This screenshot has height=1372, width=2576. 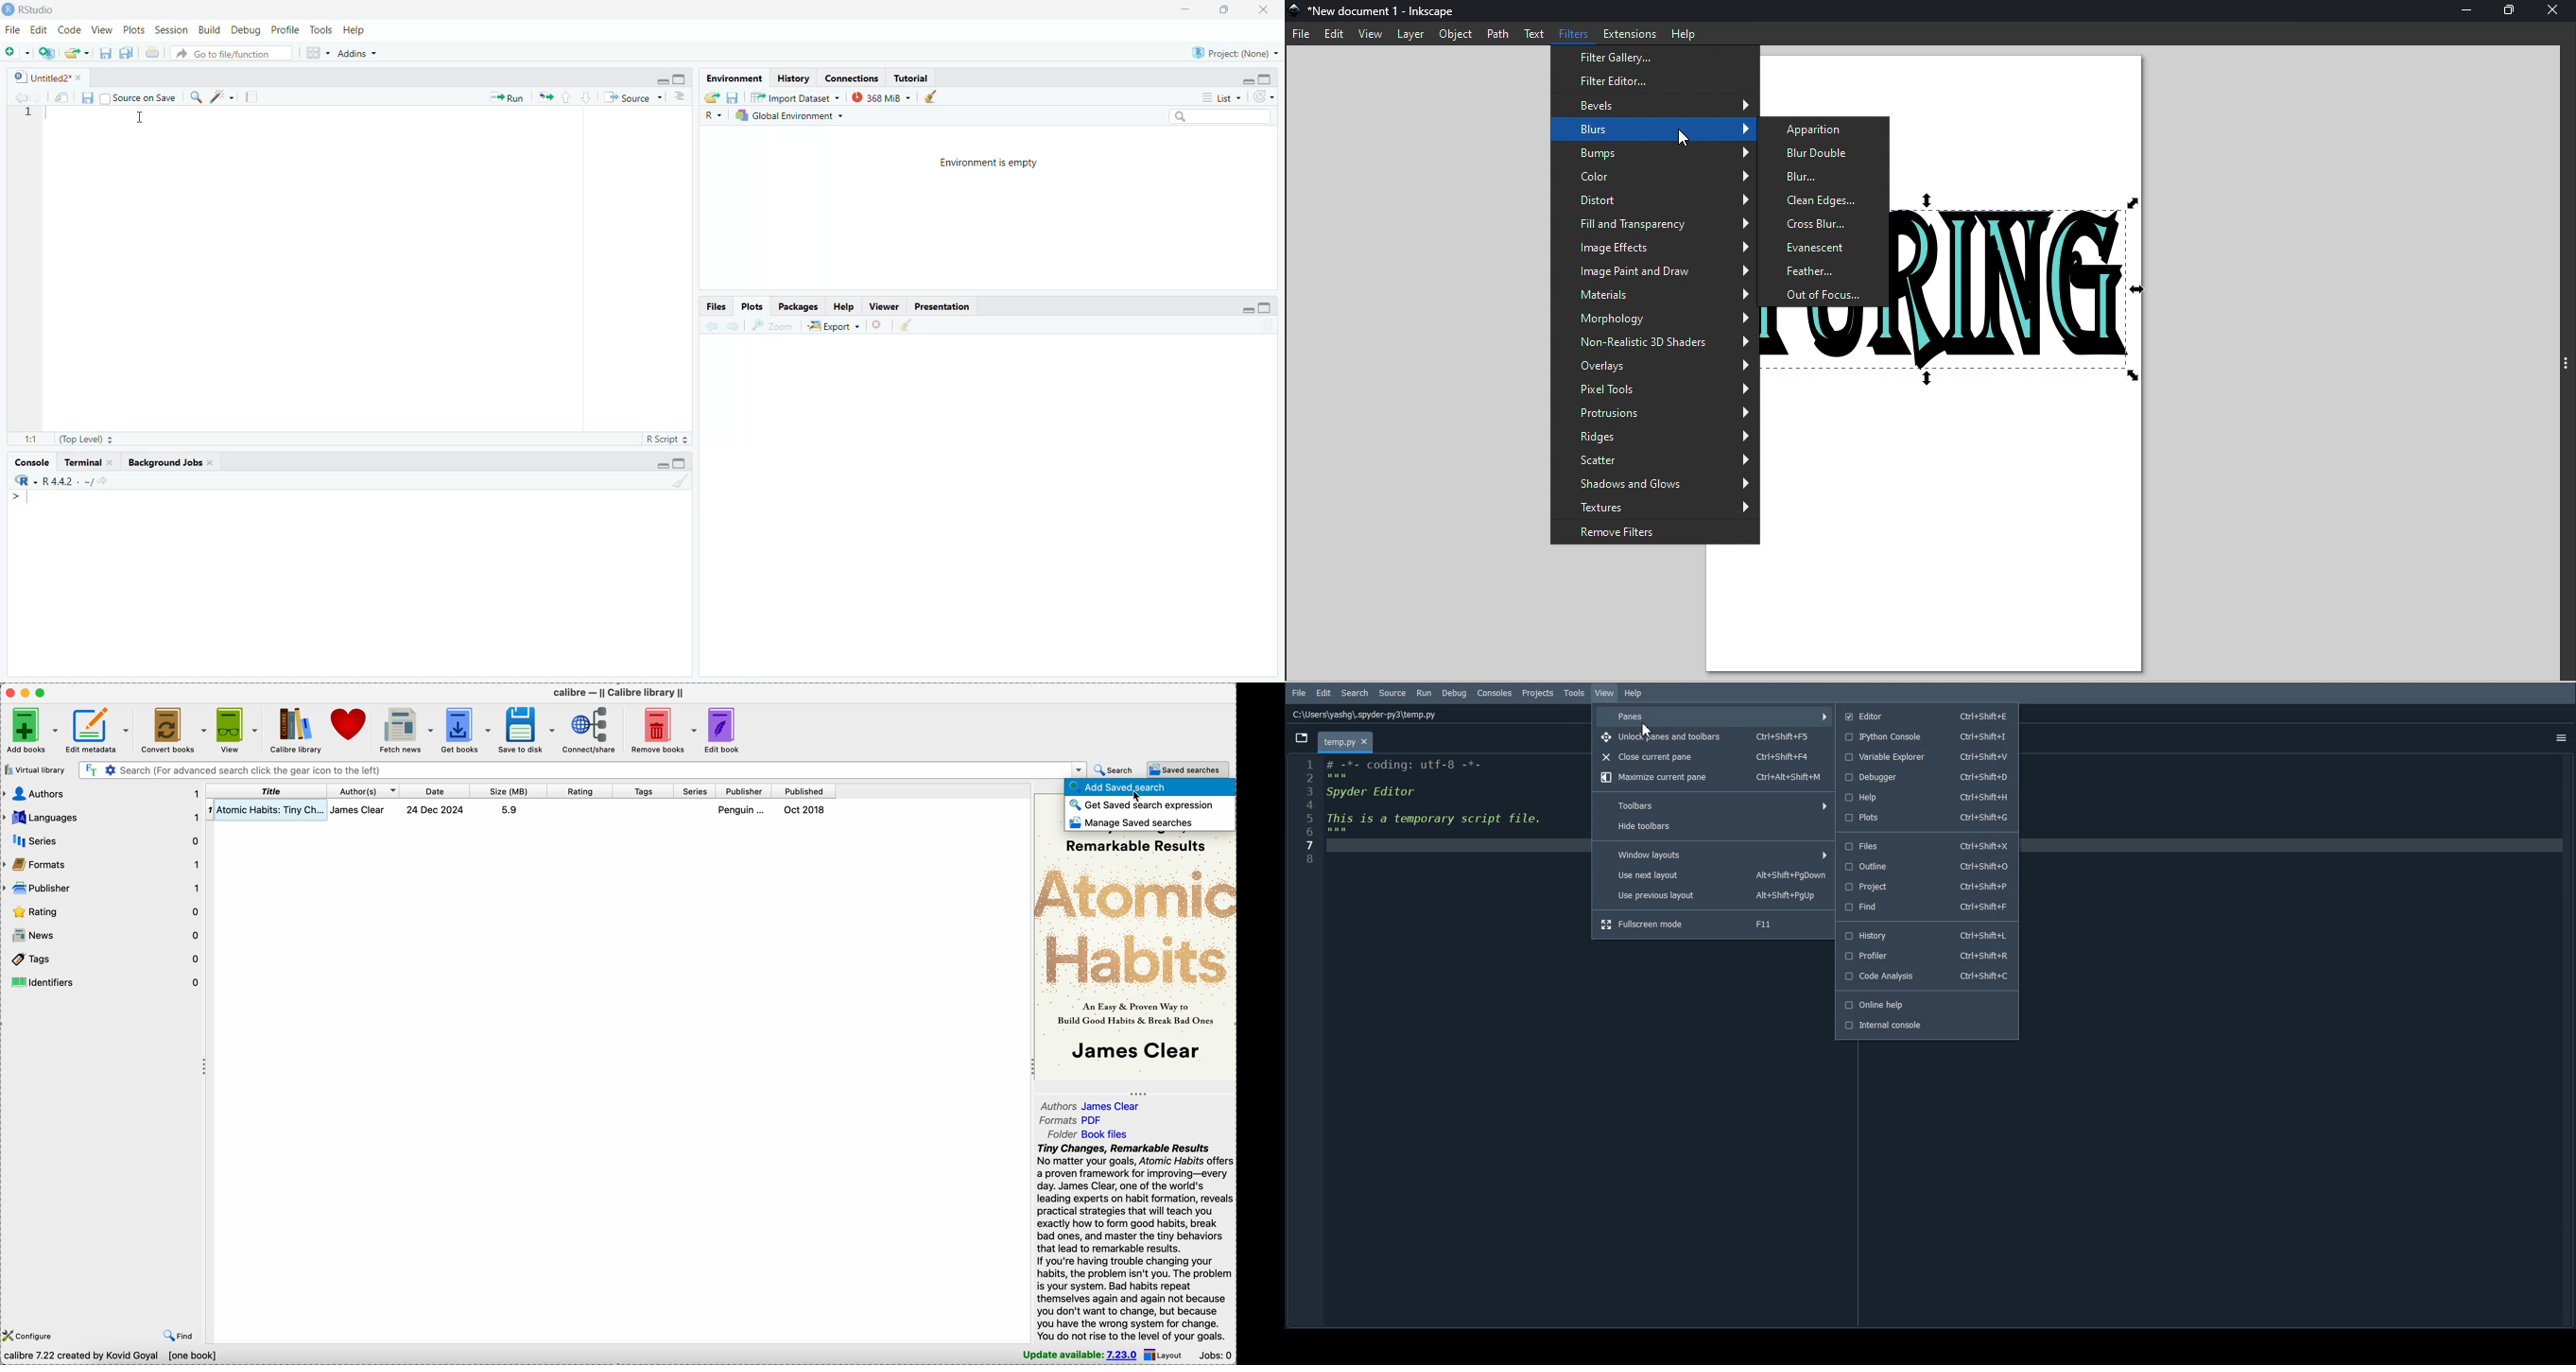 What do you see at coordinates (1655, 390) in the screenshot?
I see `Pixel tools` at bounding box center [1655, 390].